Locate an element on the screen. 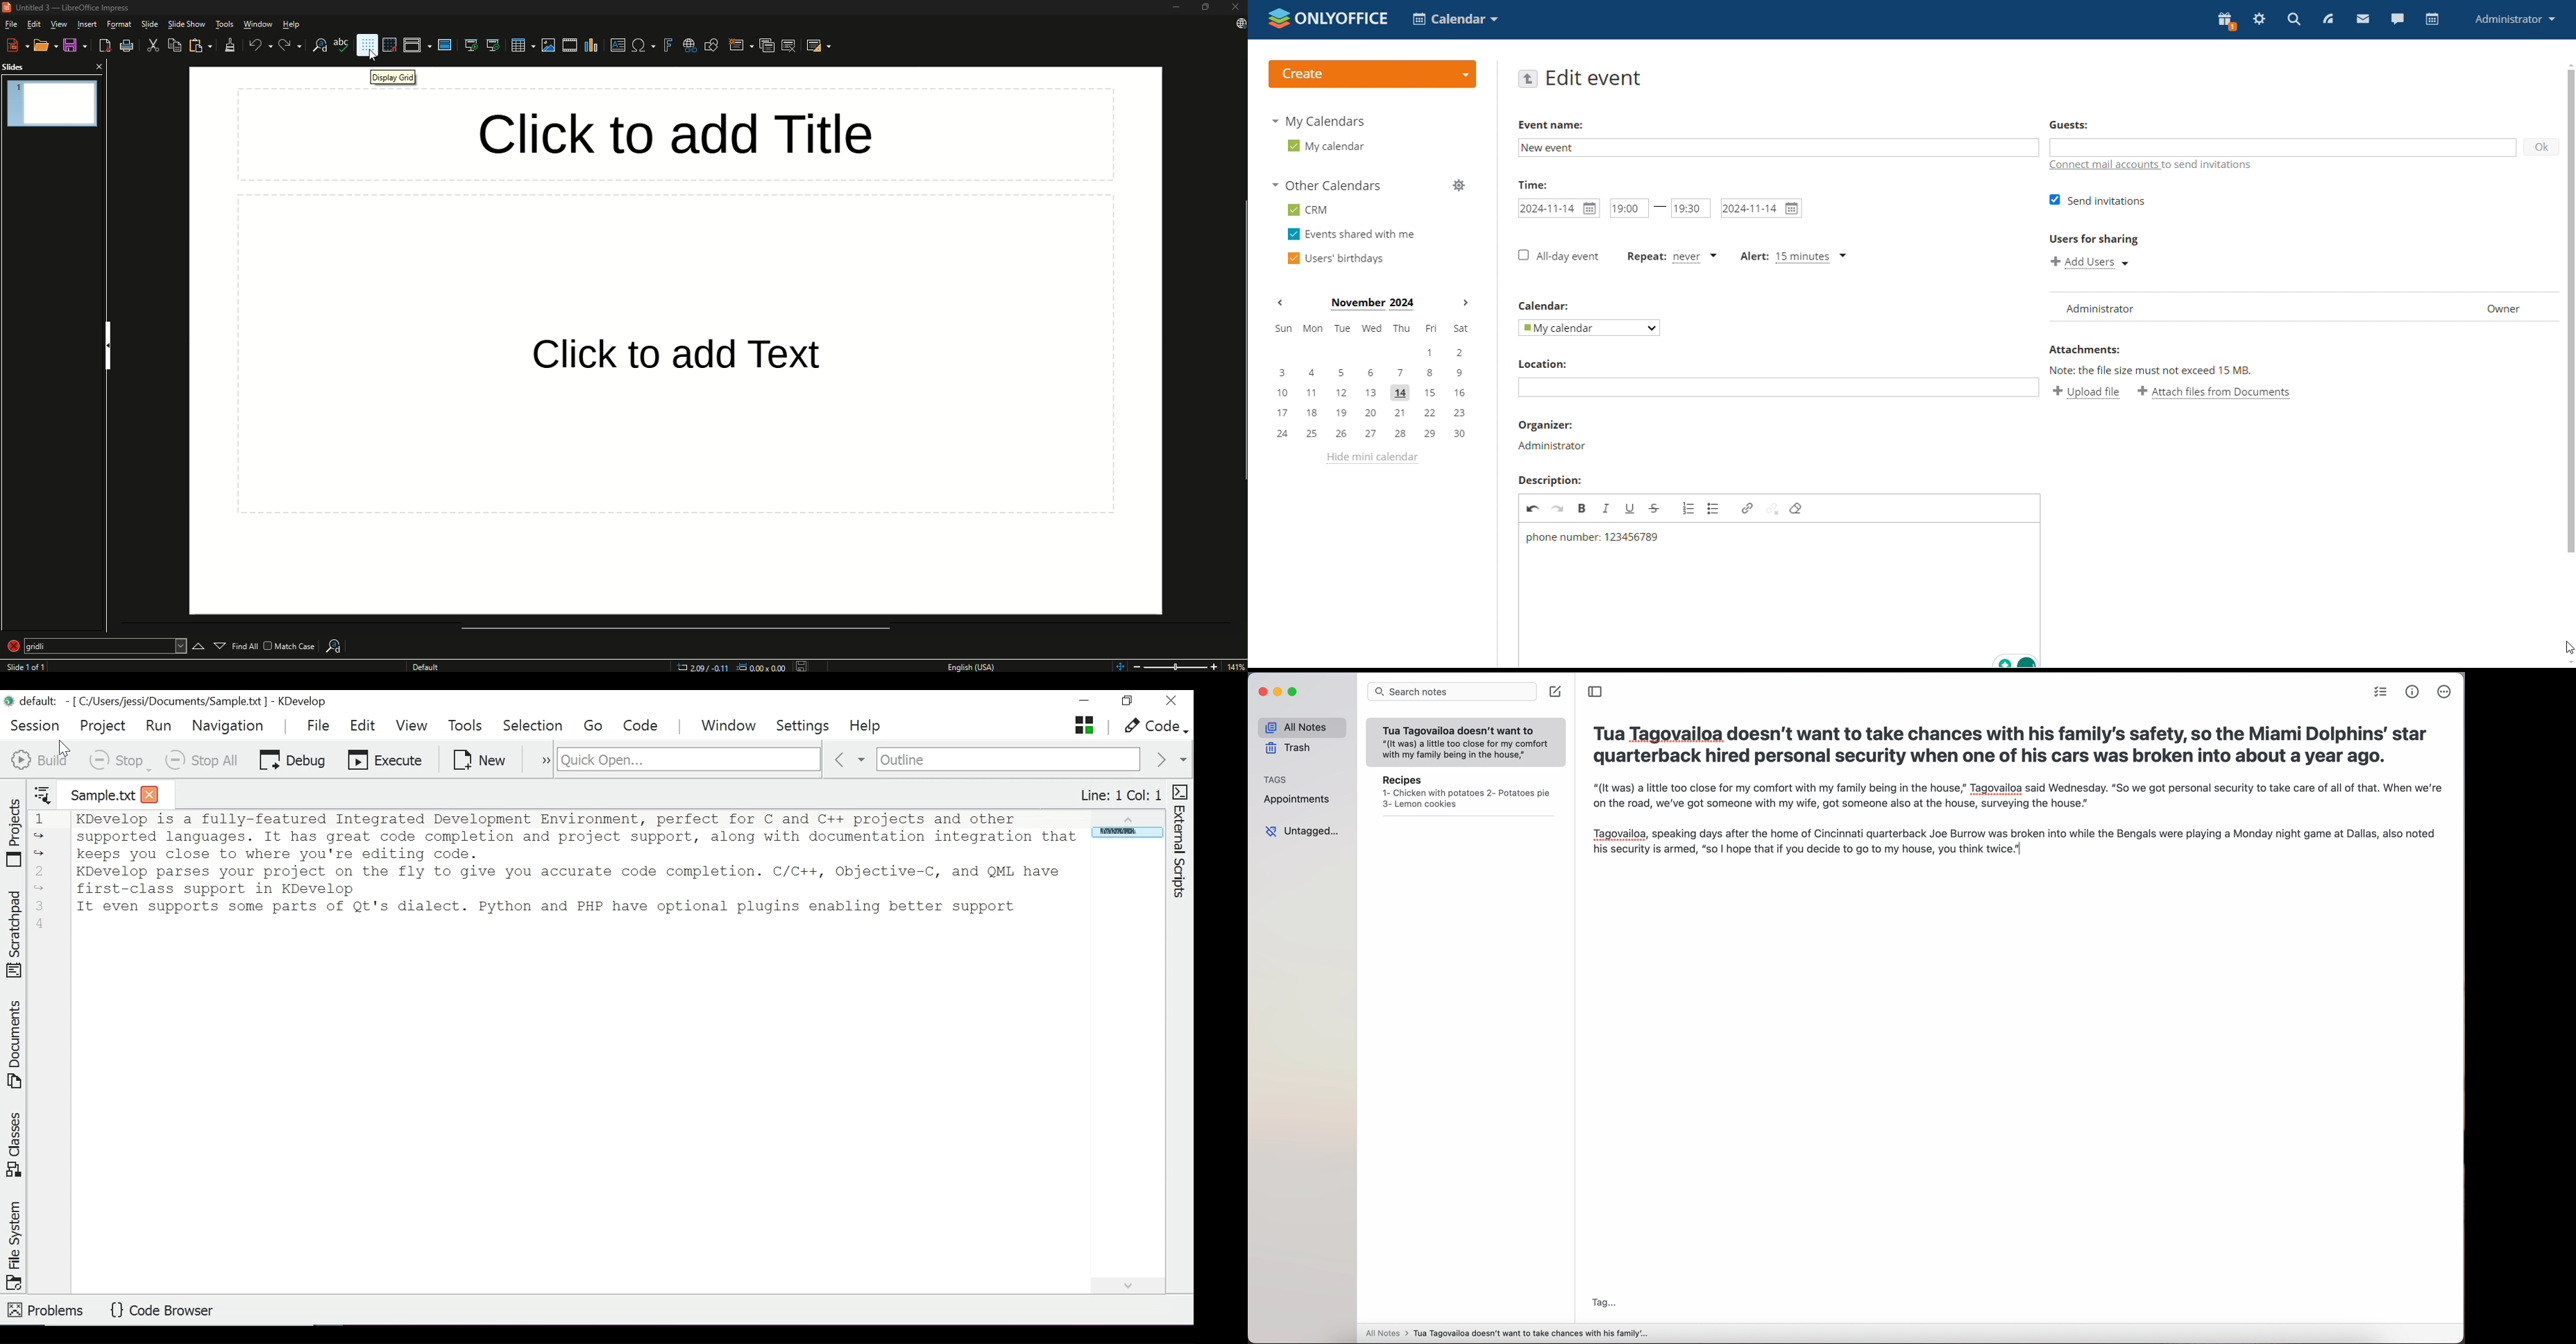 Image resolution: width=2576 pixels, height=1344 pixels. Slide Show is located at coordinates (186, 25).